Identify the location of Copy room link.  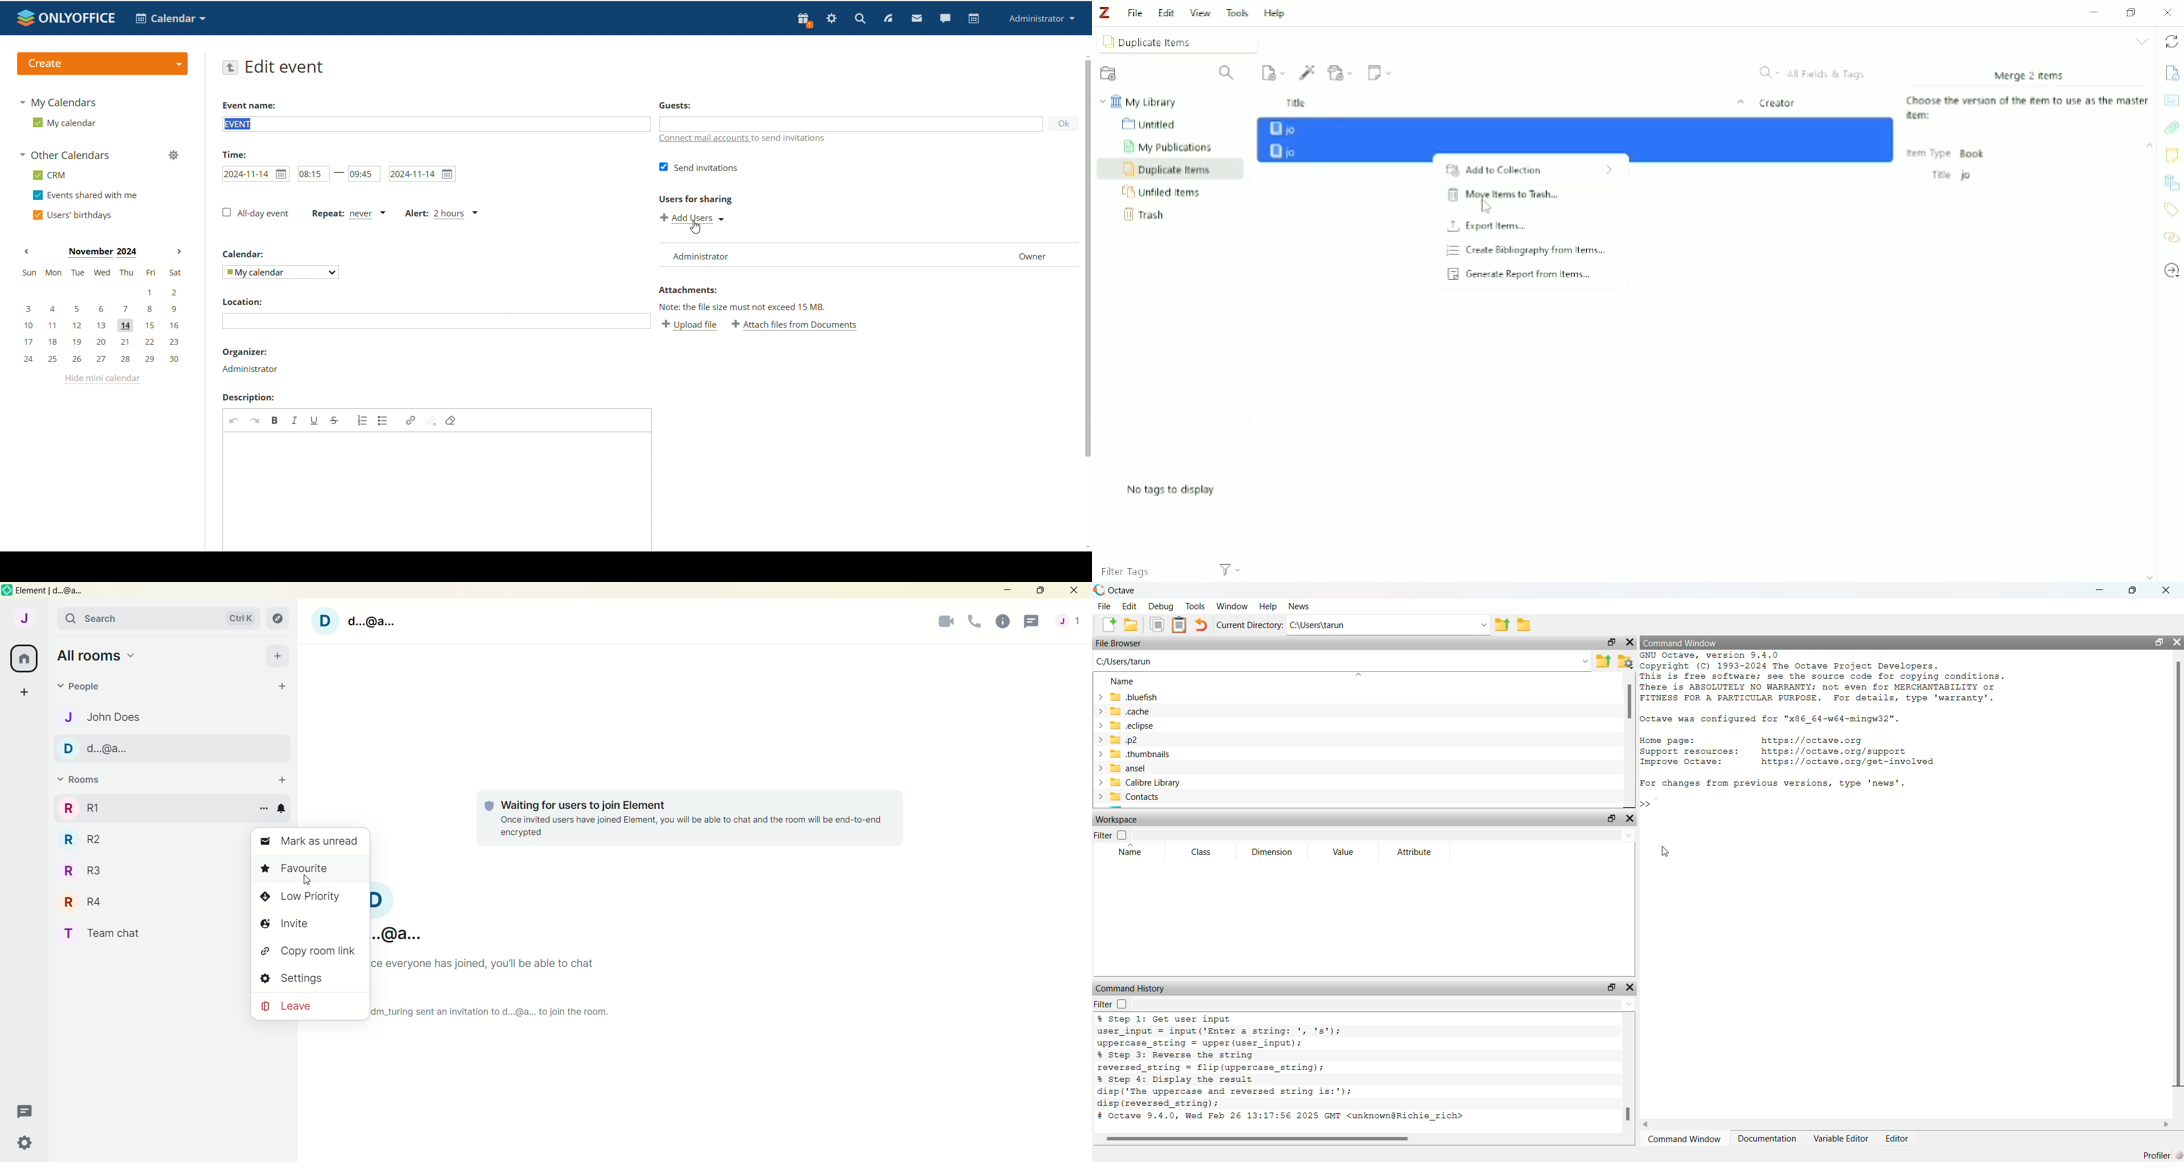
(300, 950).